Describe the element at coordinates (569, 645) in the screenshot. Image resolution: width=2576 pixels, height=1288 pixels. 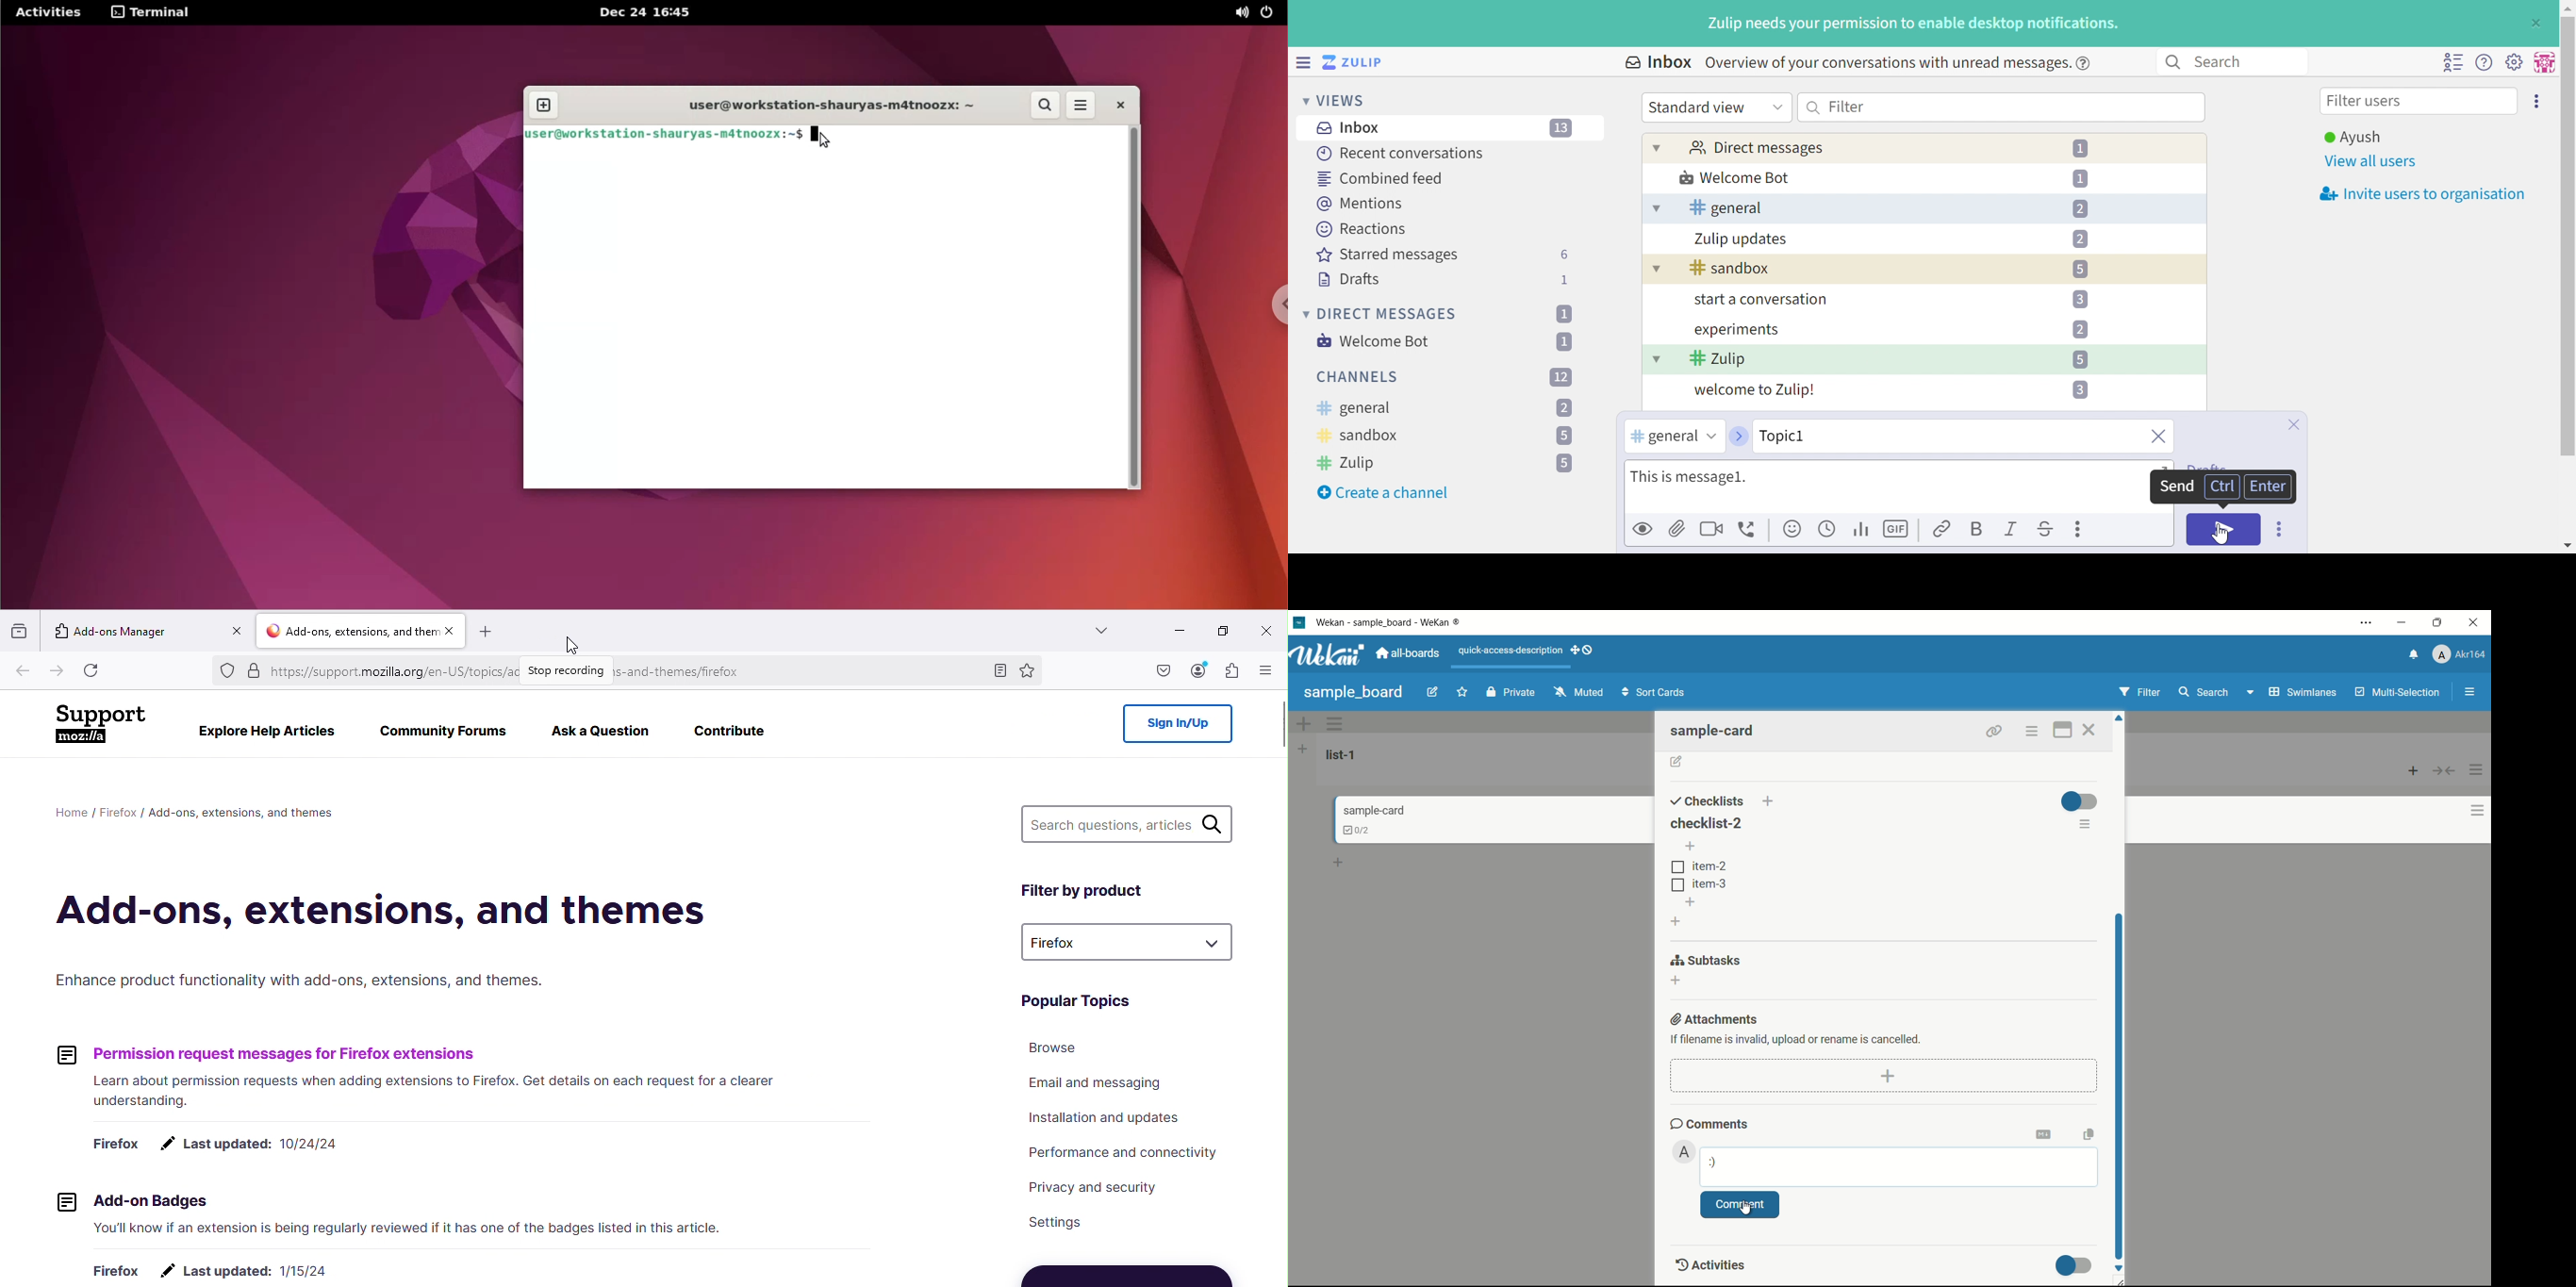
I see `cursor` at that location.